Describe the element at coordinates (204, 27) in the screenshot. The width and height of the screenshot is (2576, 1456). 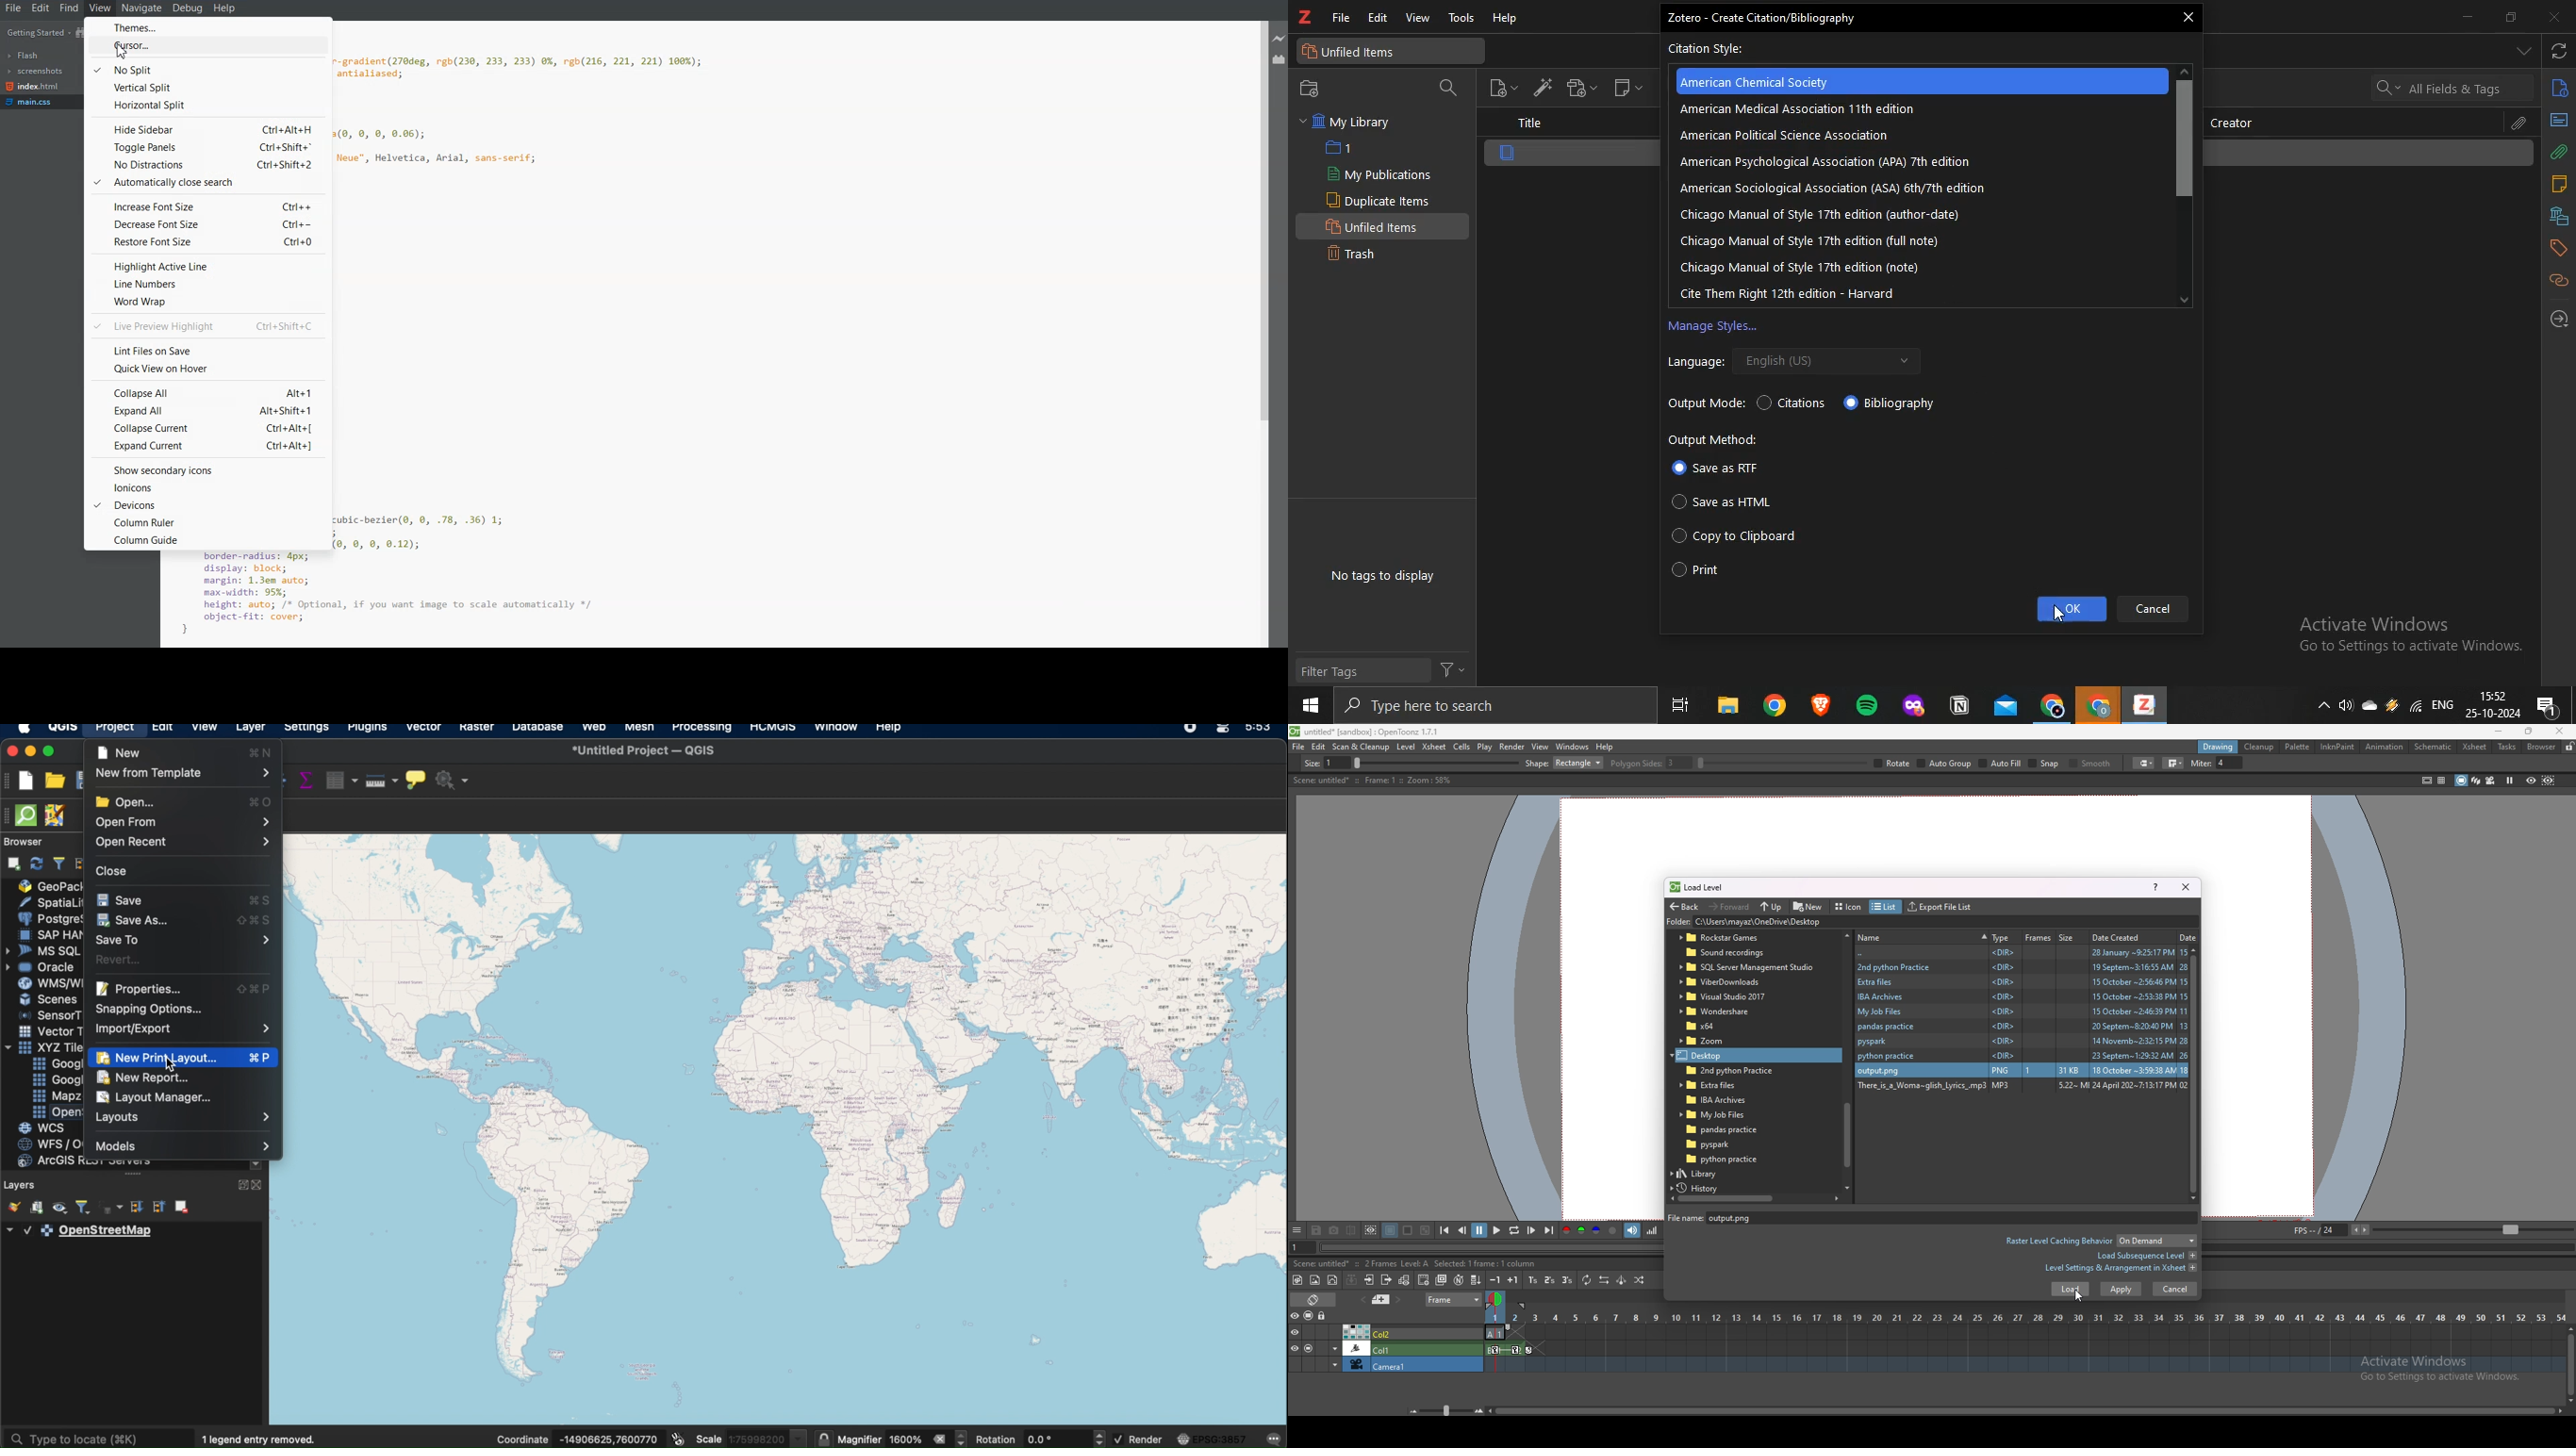
I see `Themes` at that location.